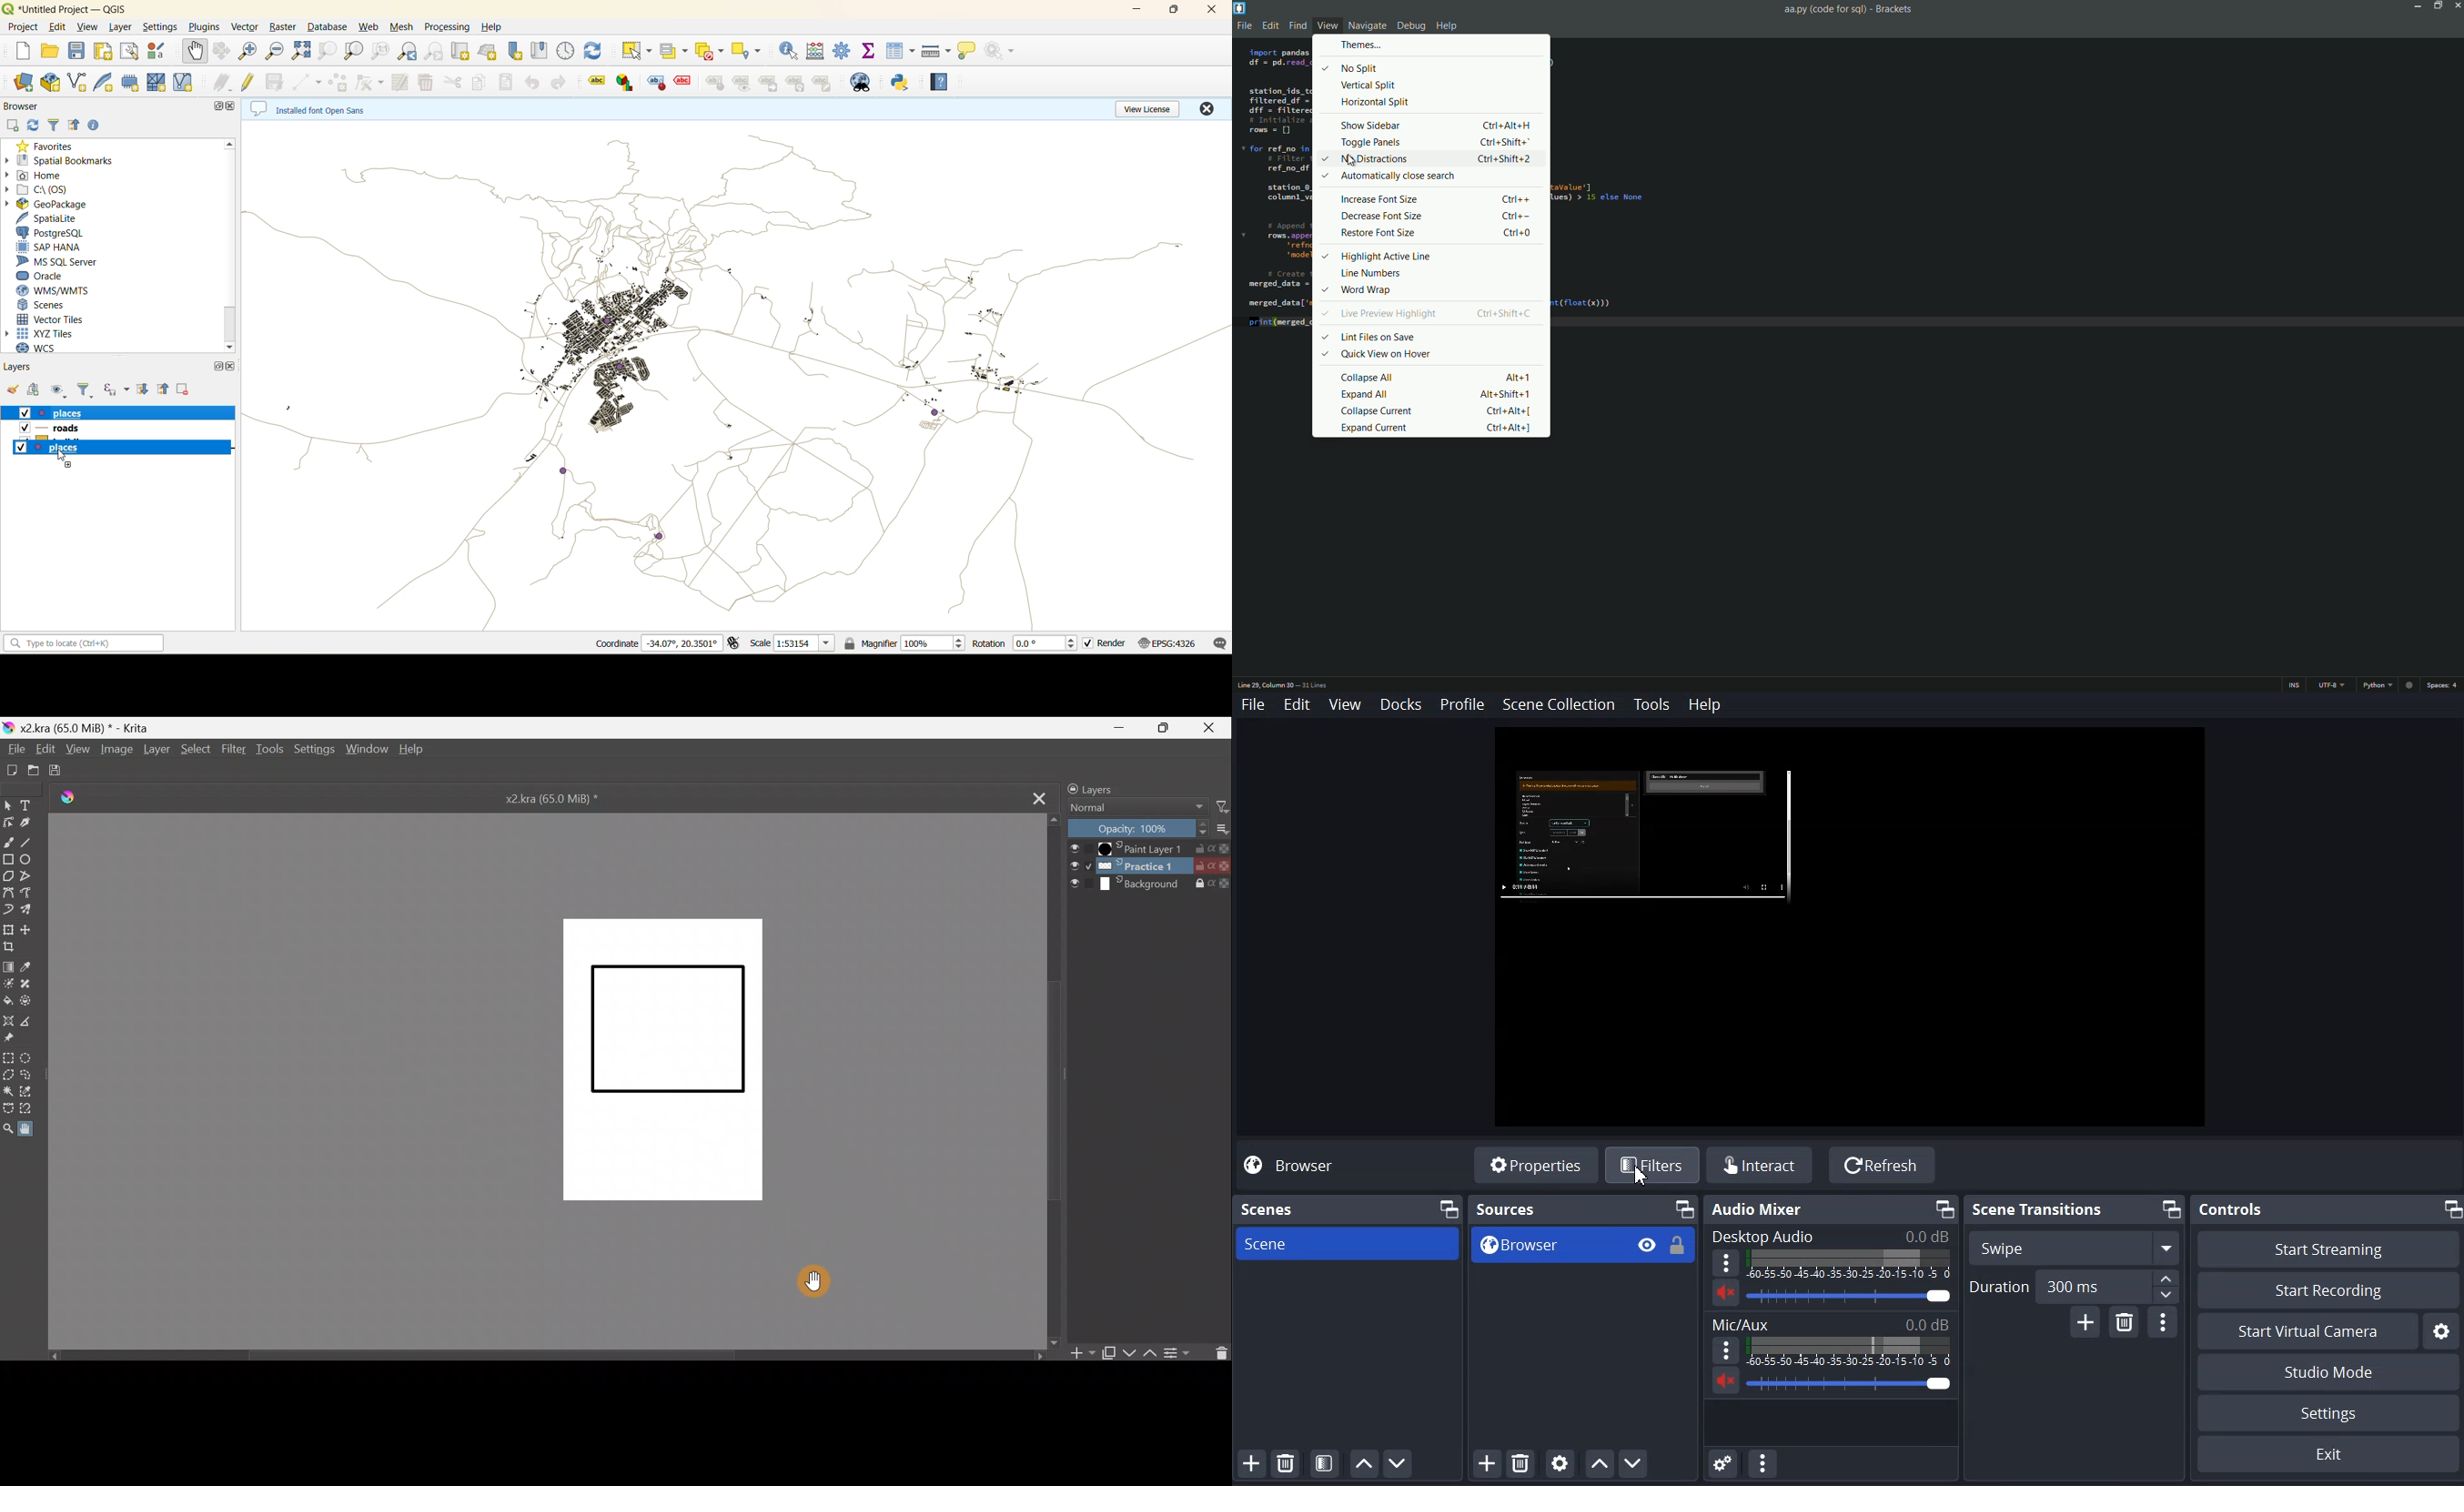 This screenshot has width=2464, height=1512. I want to click on wms, so click(77, 291).